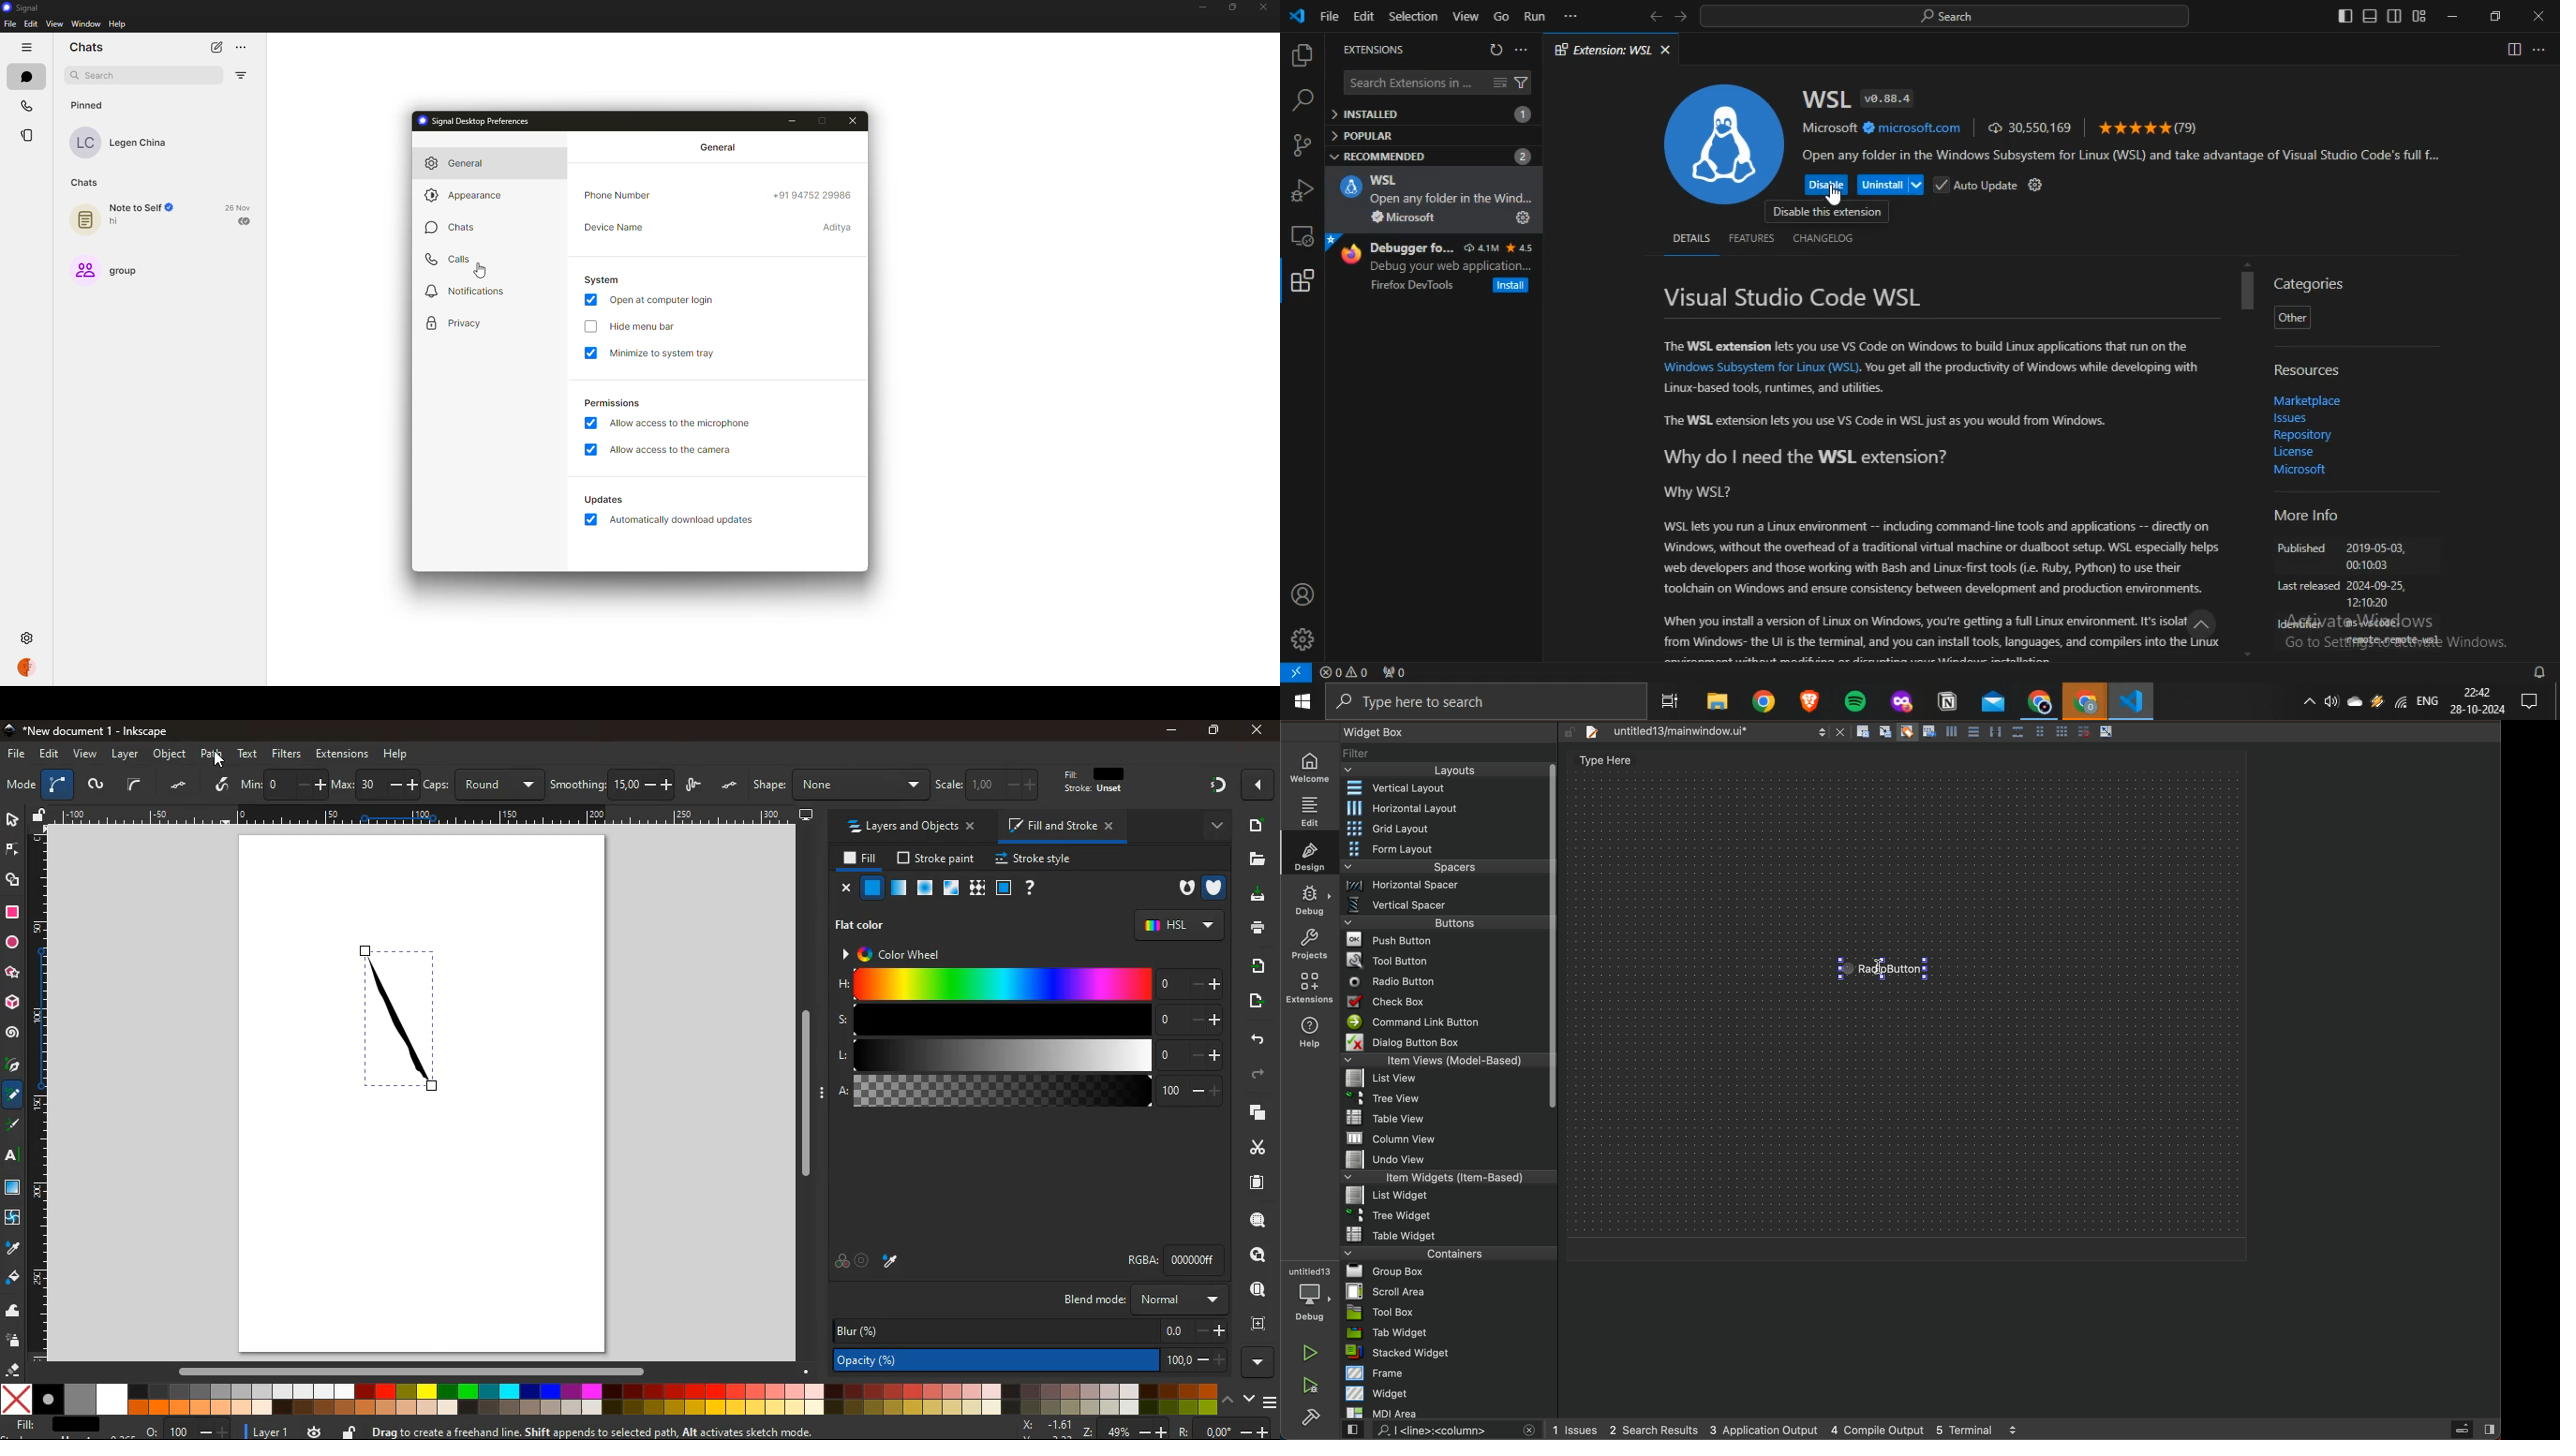 The height and width of the screenshot is (1456, 2576). I want to click on , so click(1972, 732).